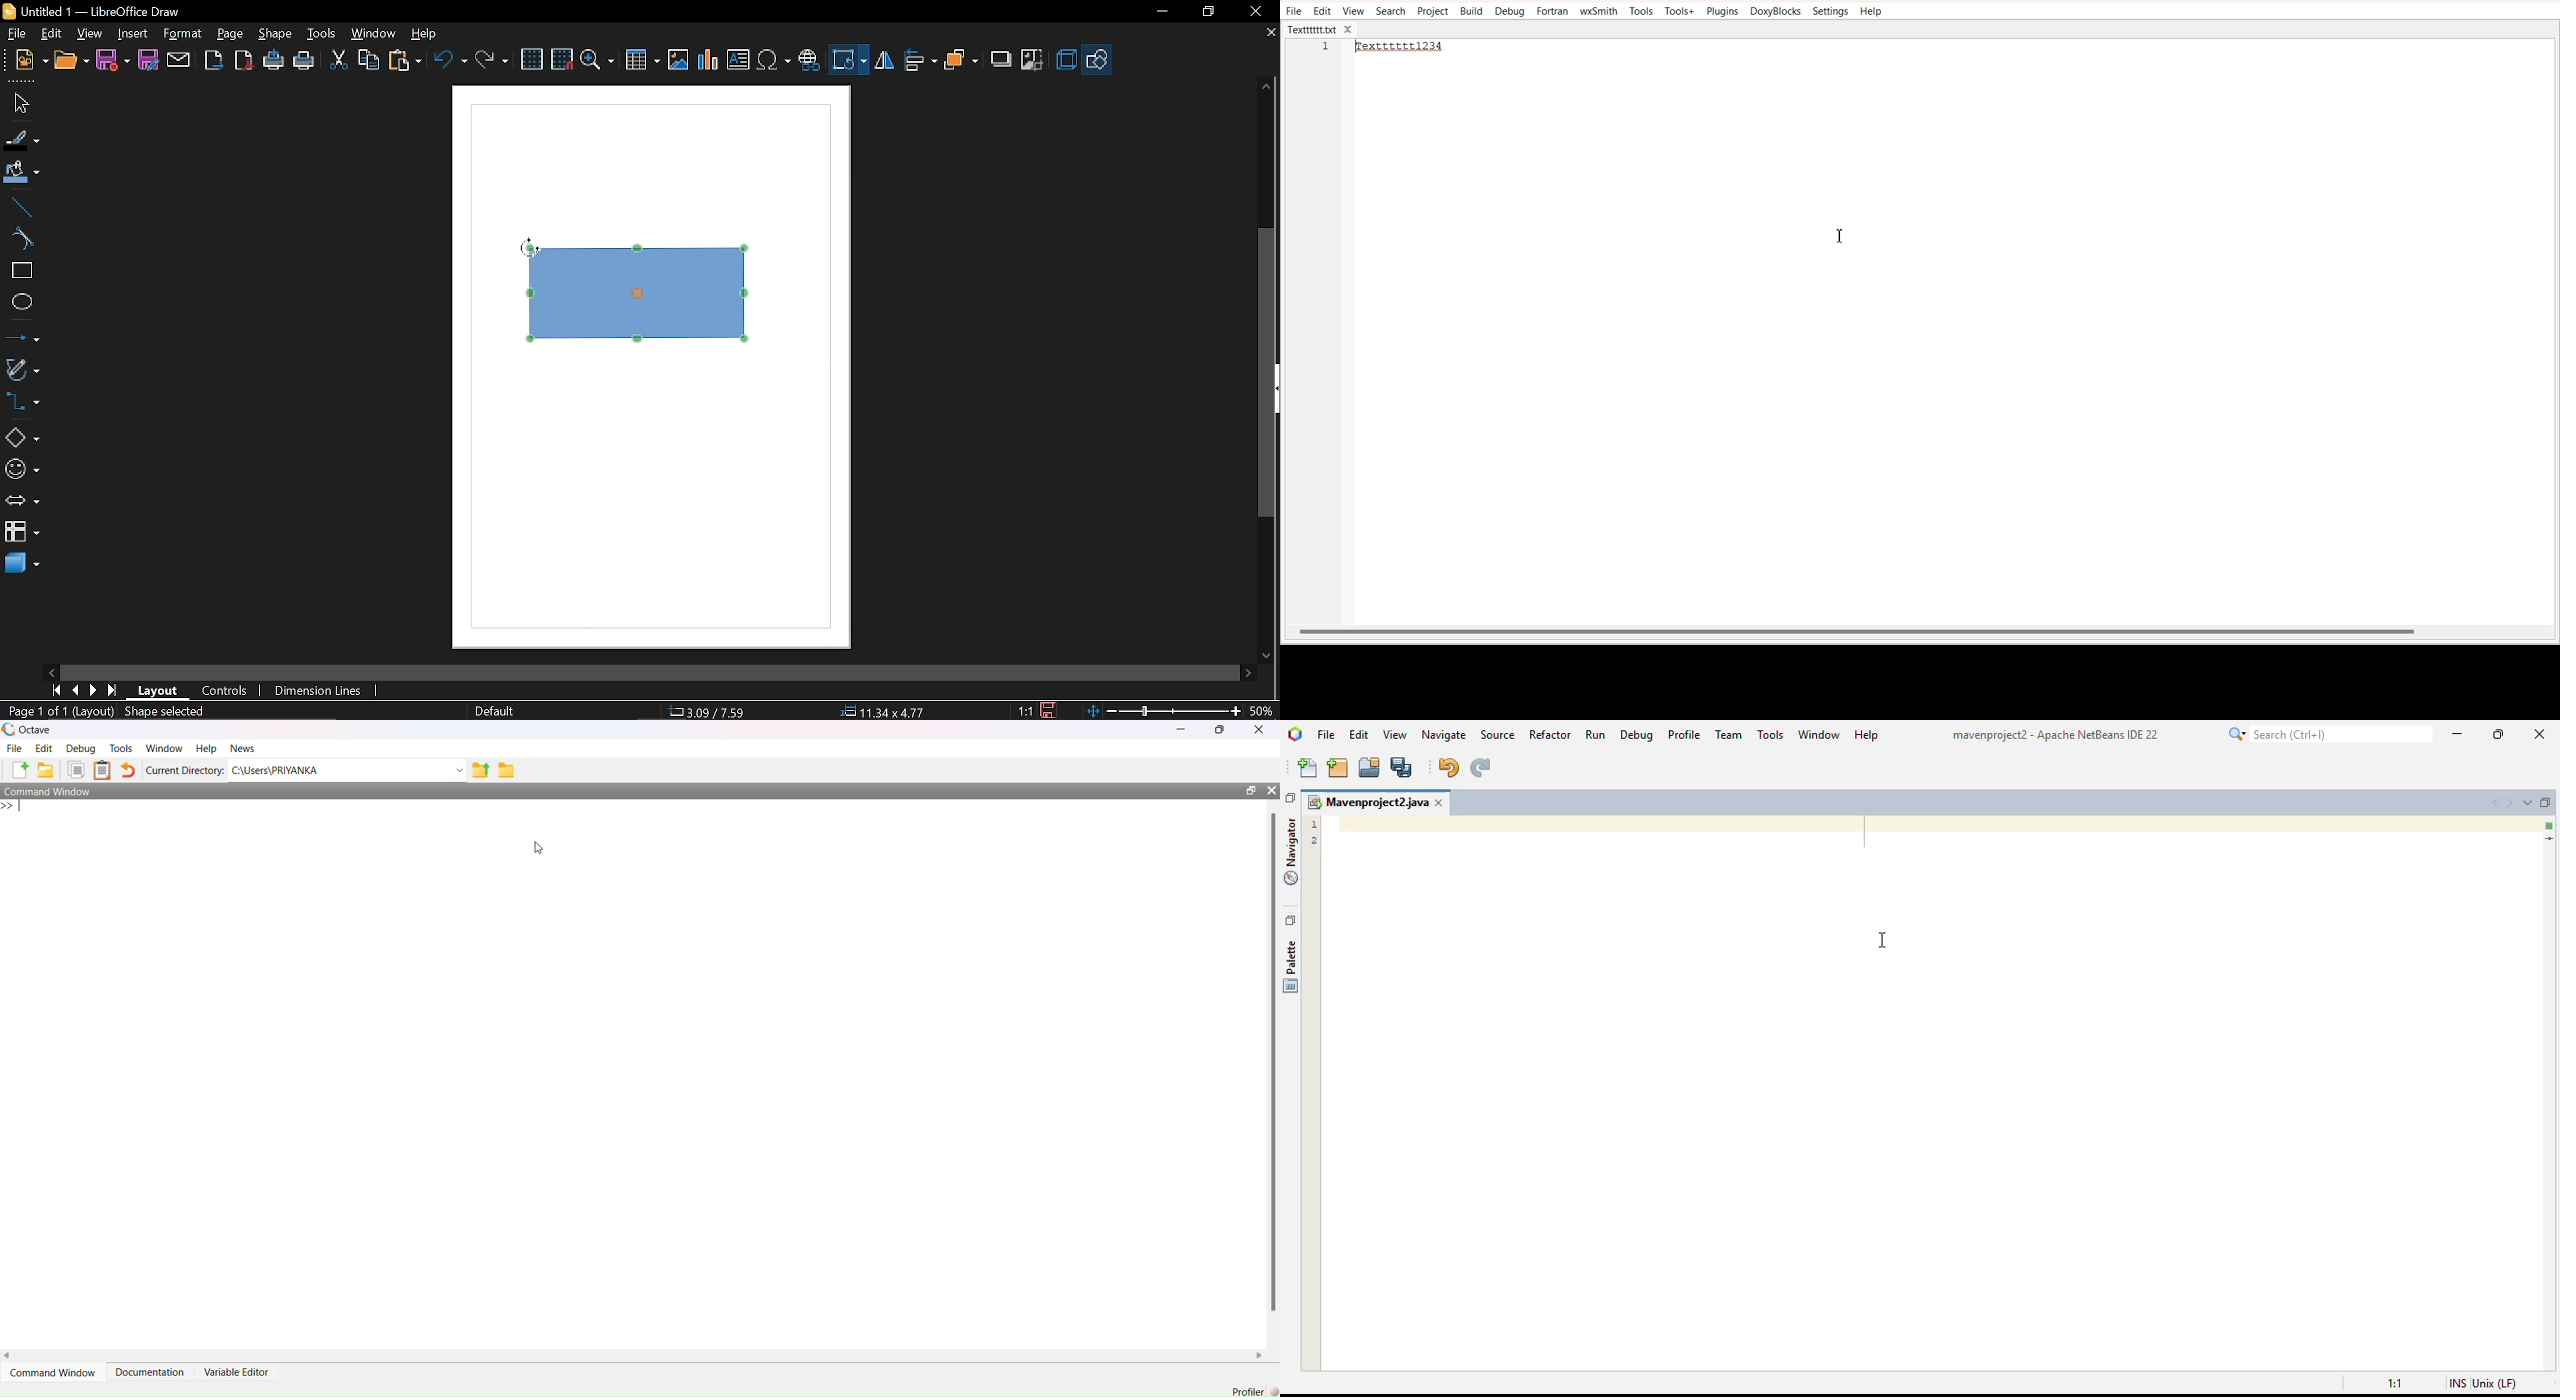 The height and width of the screenshot is (1400, 2576). What do you see at coordinates (235, 1372) in the screenshot?
I see `Variable Editor` at bounding box center [235, 1372].